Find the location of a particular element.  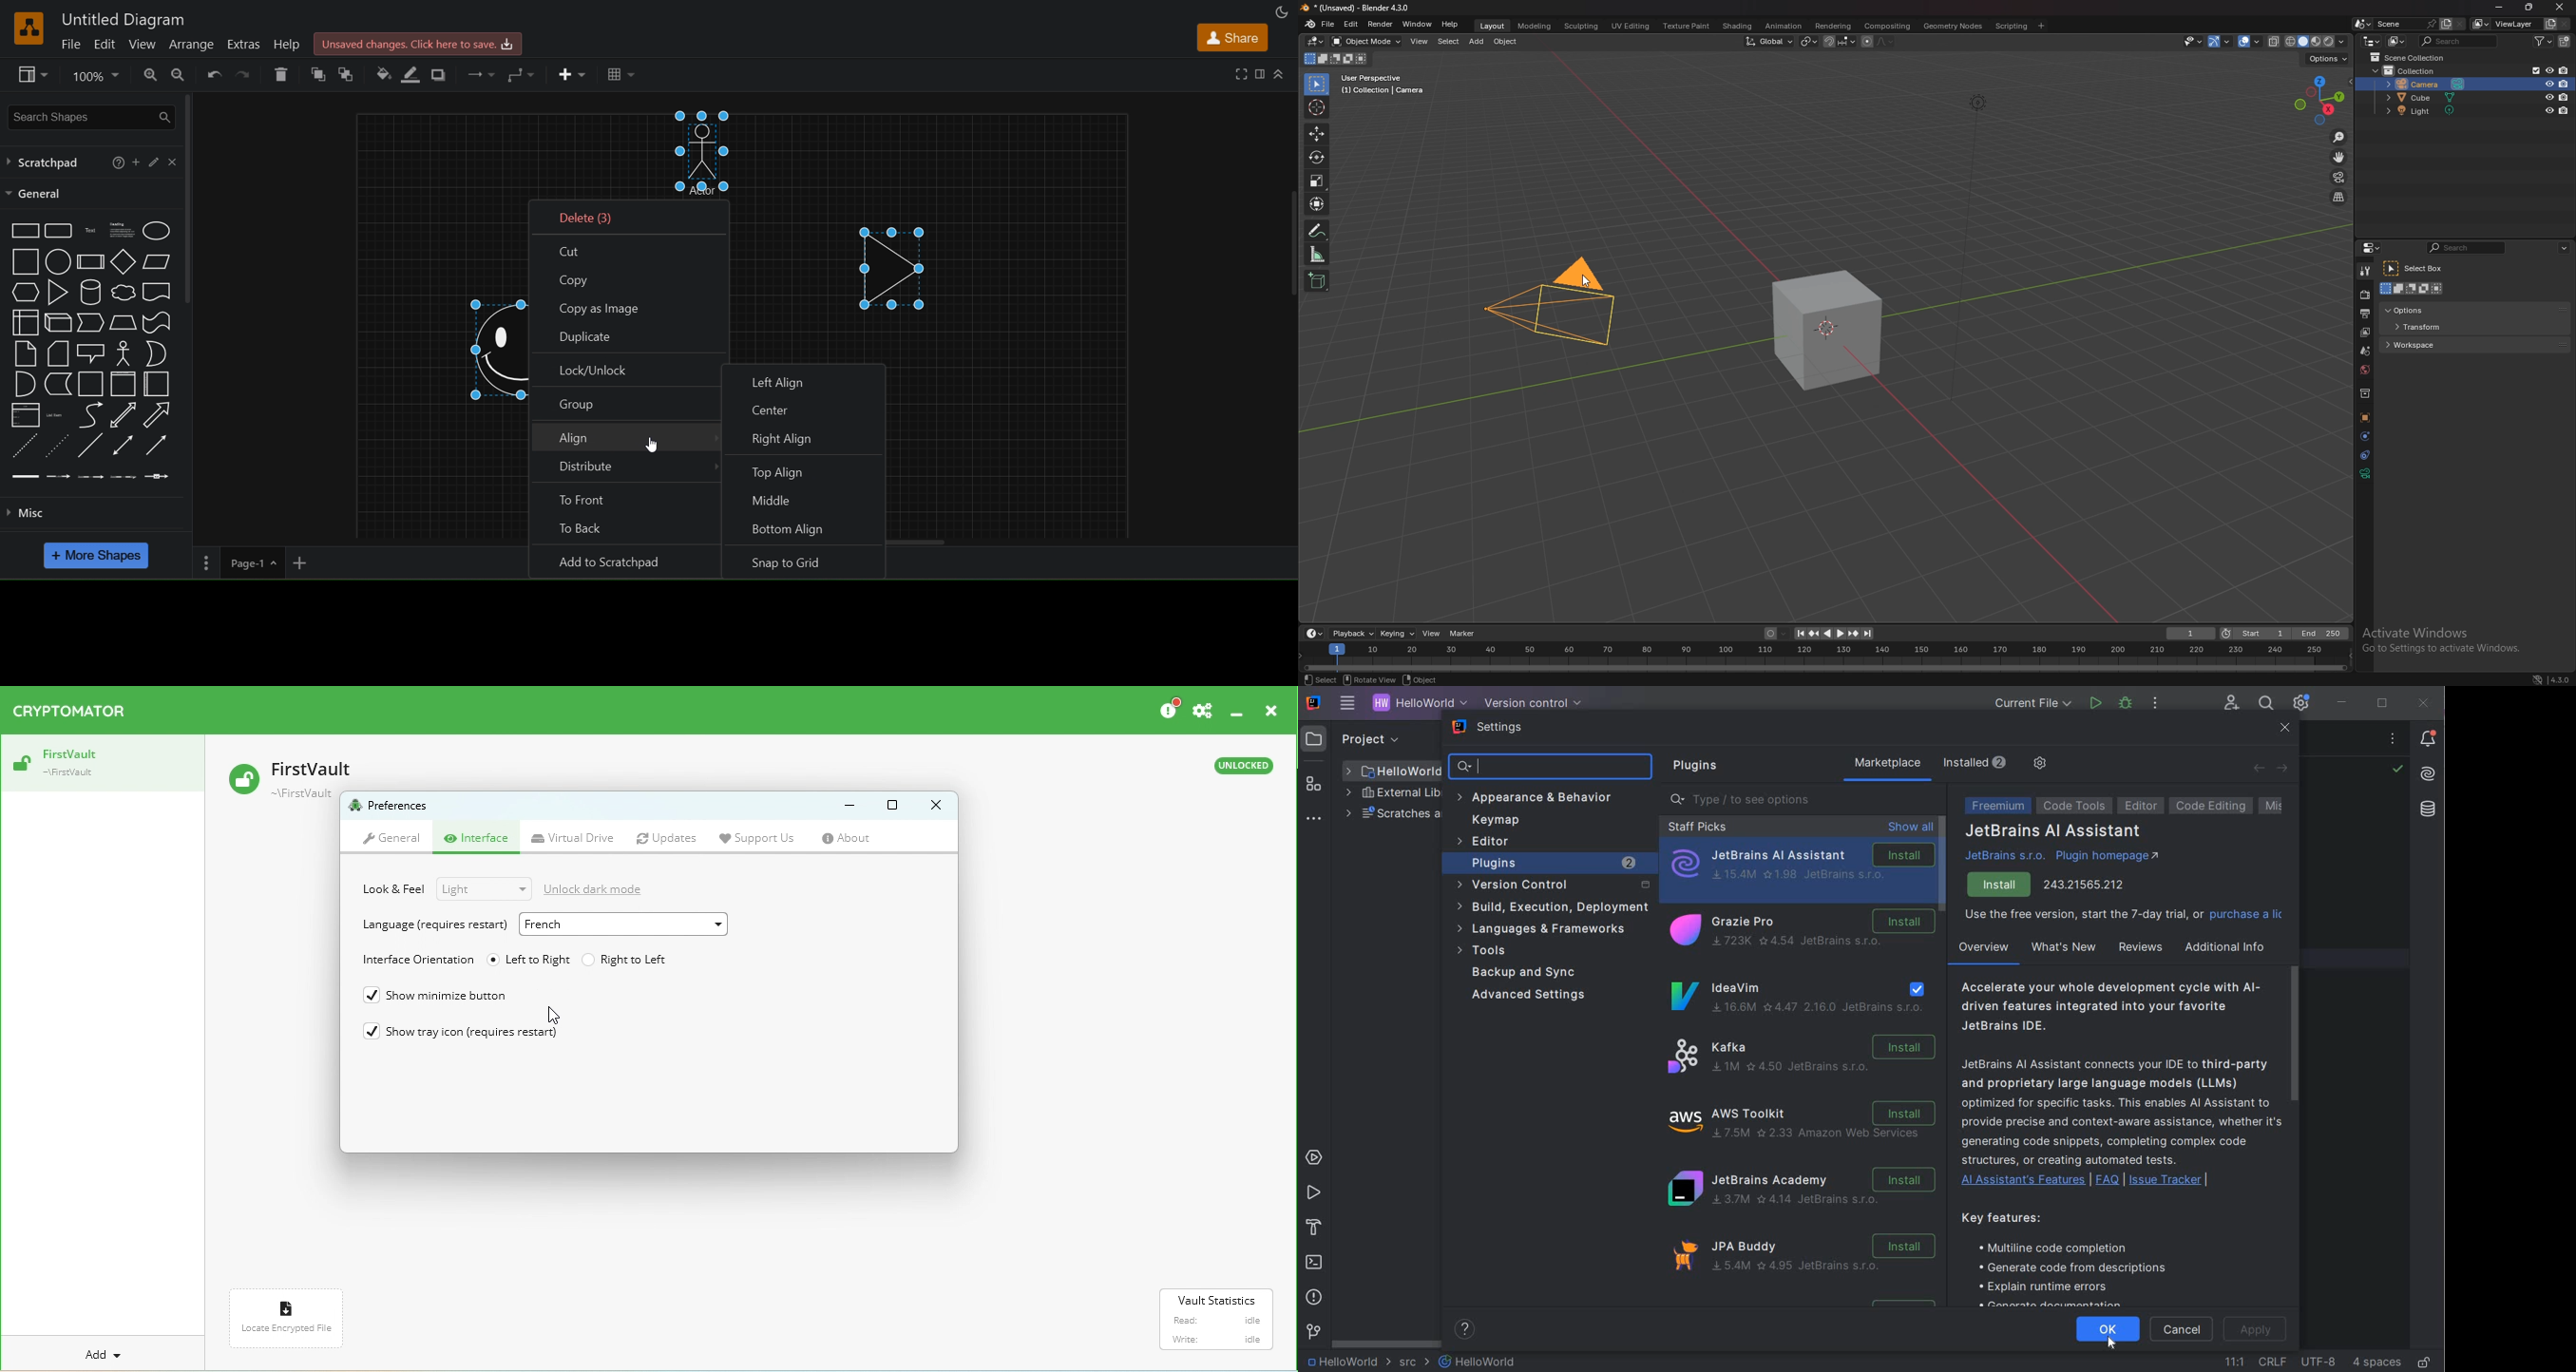

duplicate is located at coordinates (629, 337).